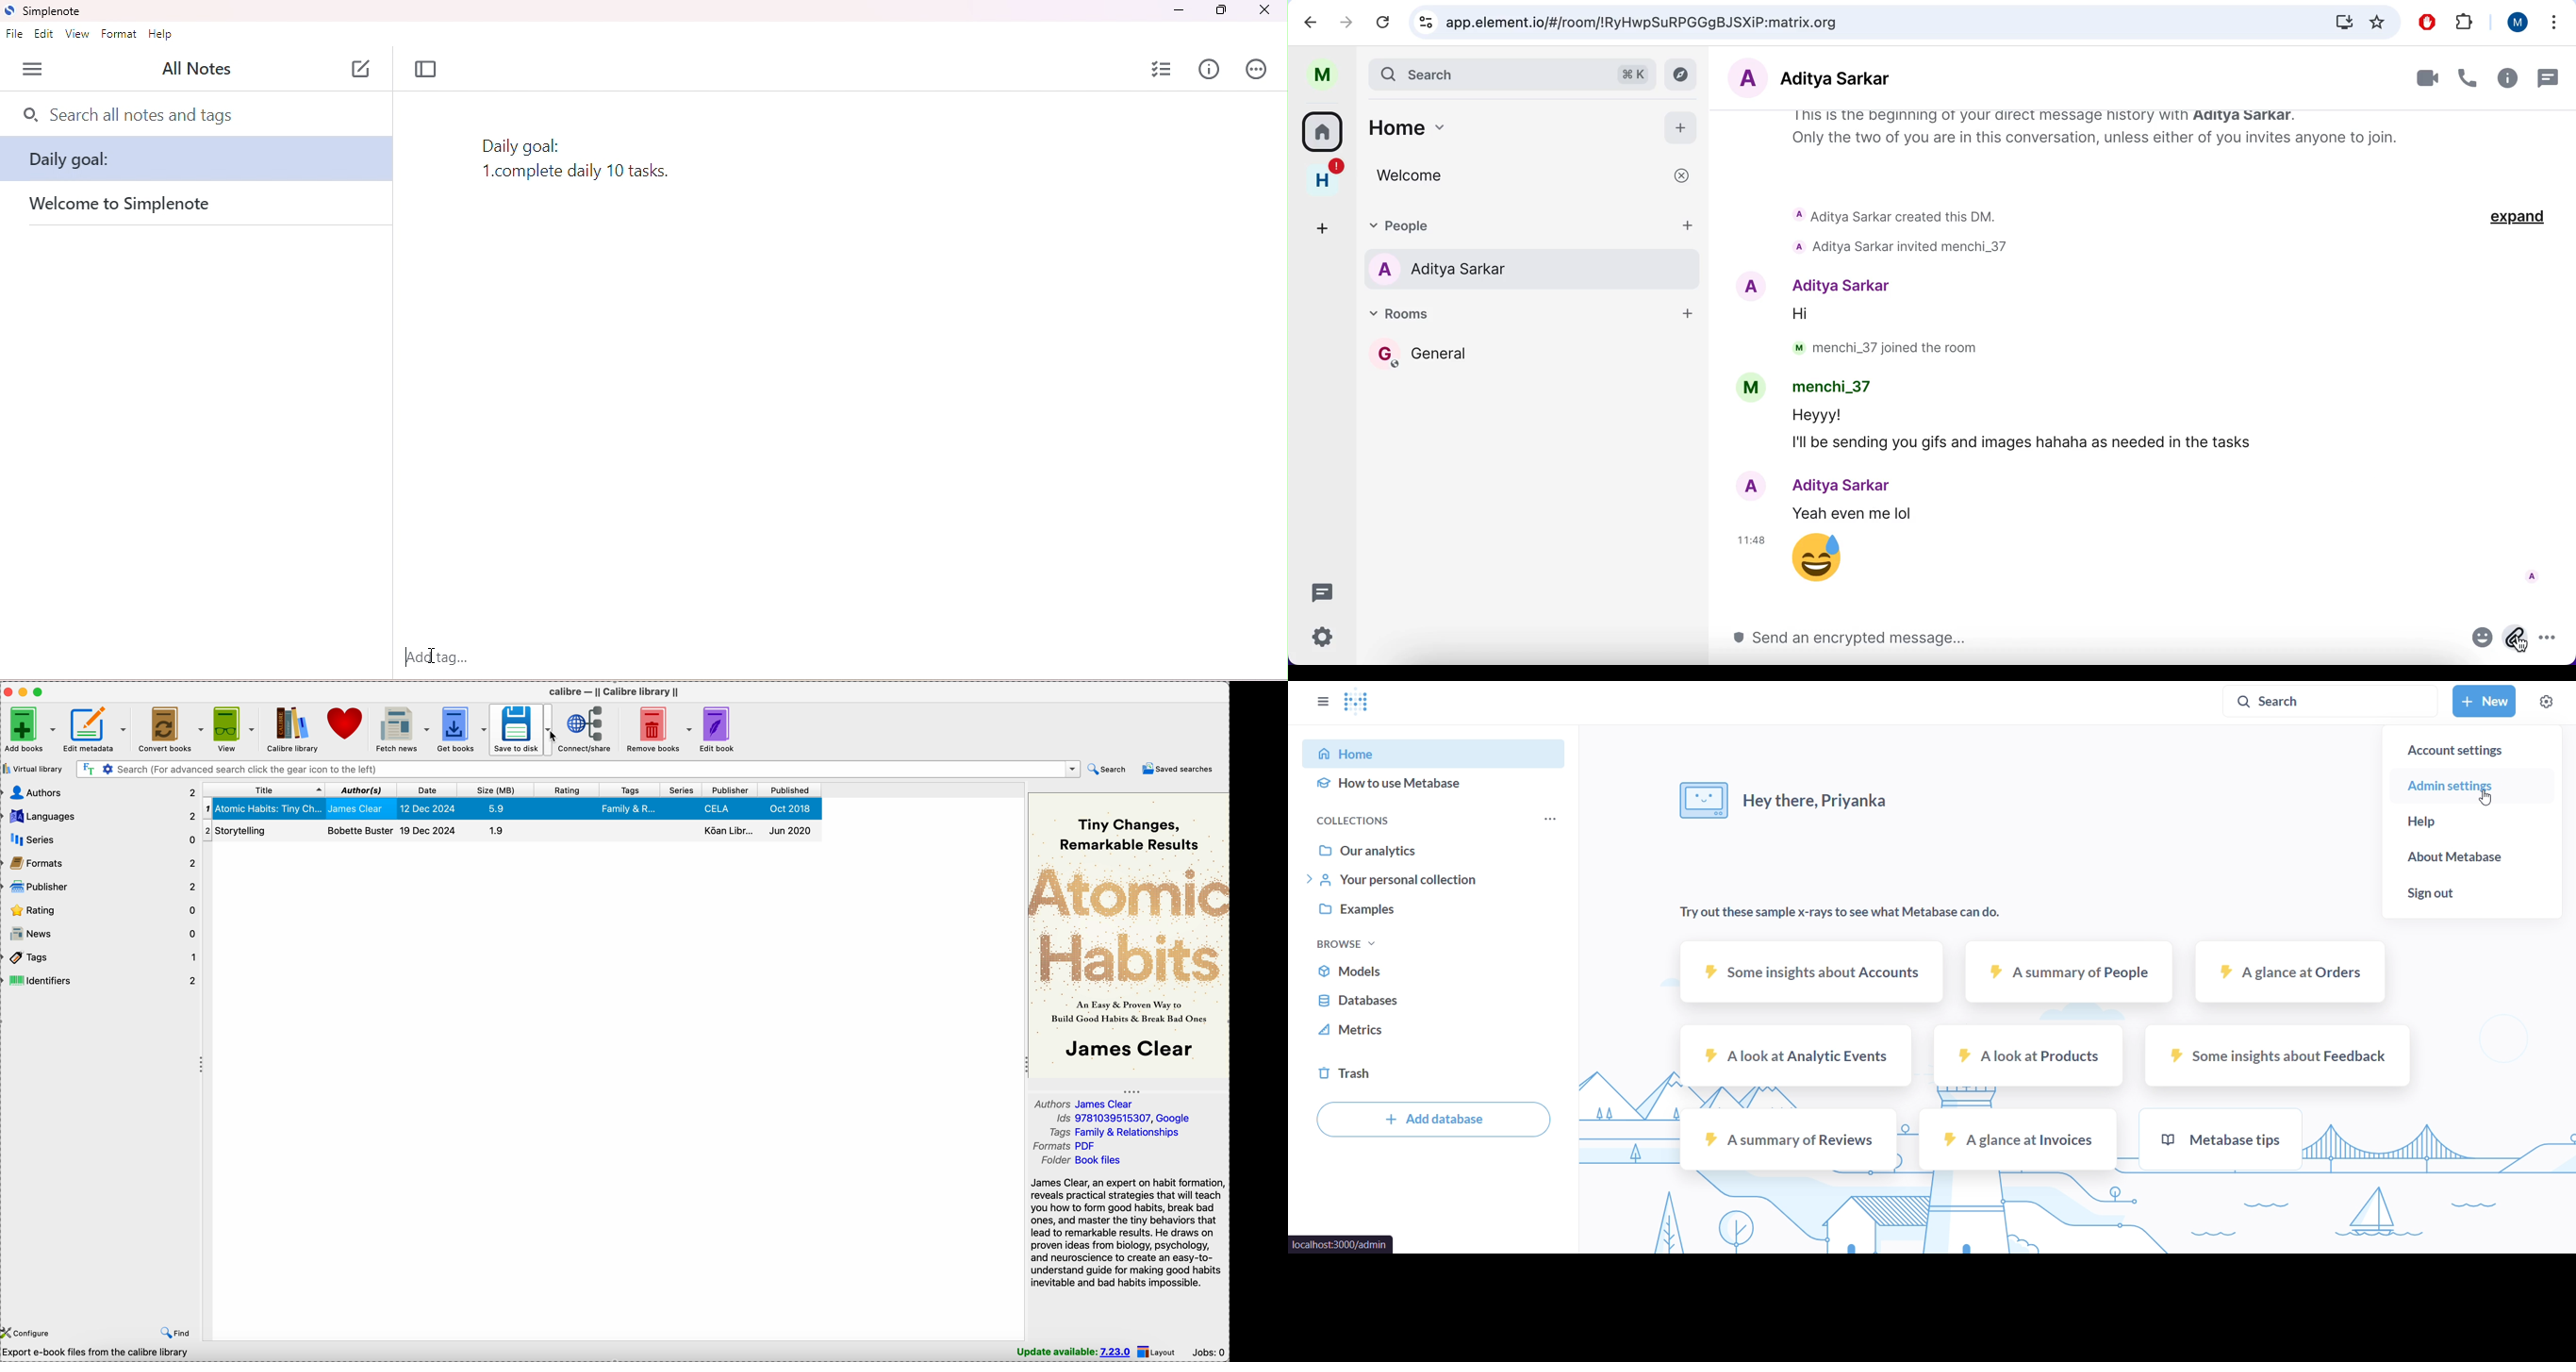  What do you see at coordinates (233, 728) in the screenshot?
I see `view` at bounding box center [233, 728].